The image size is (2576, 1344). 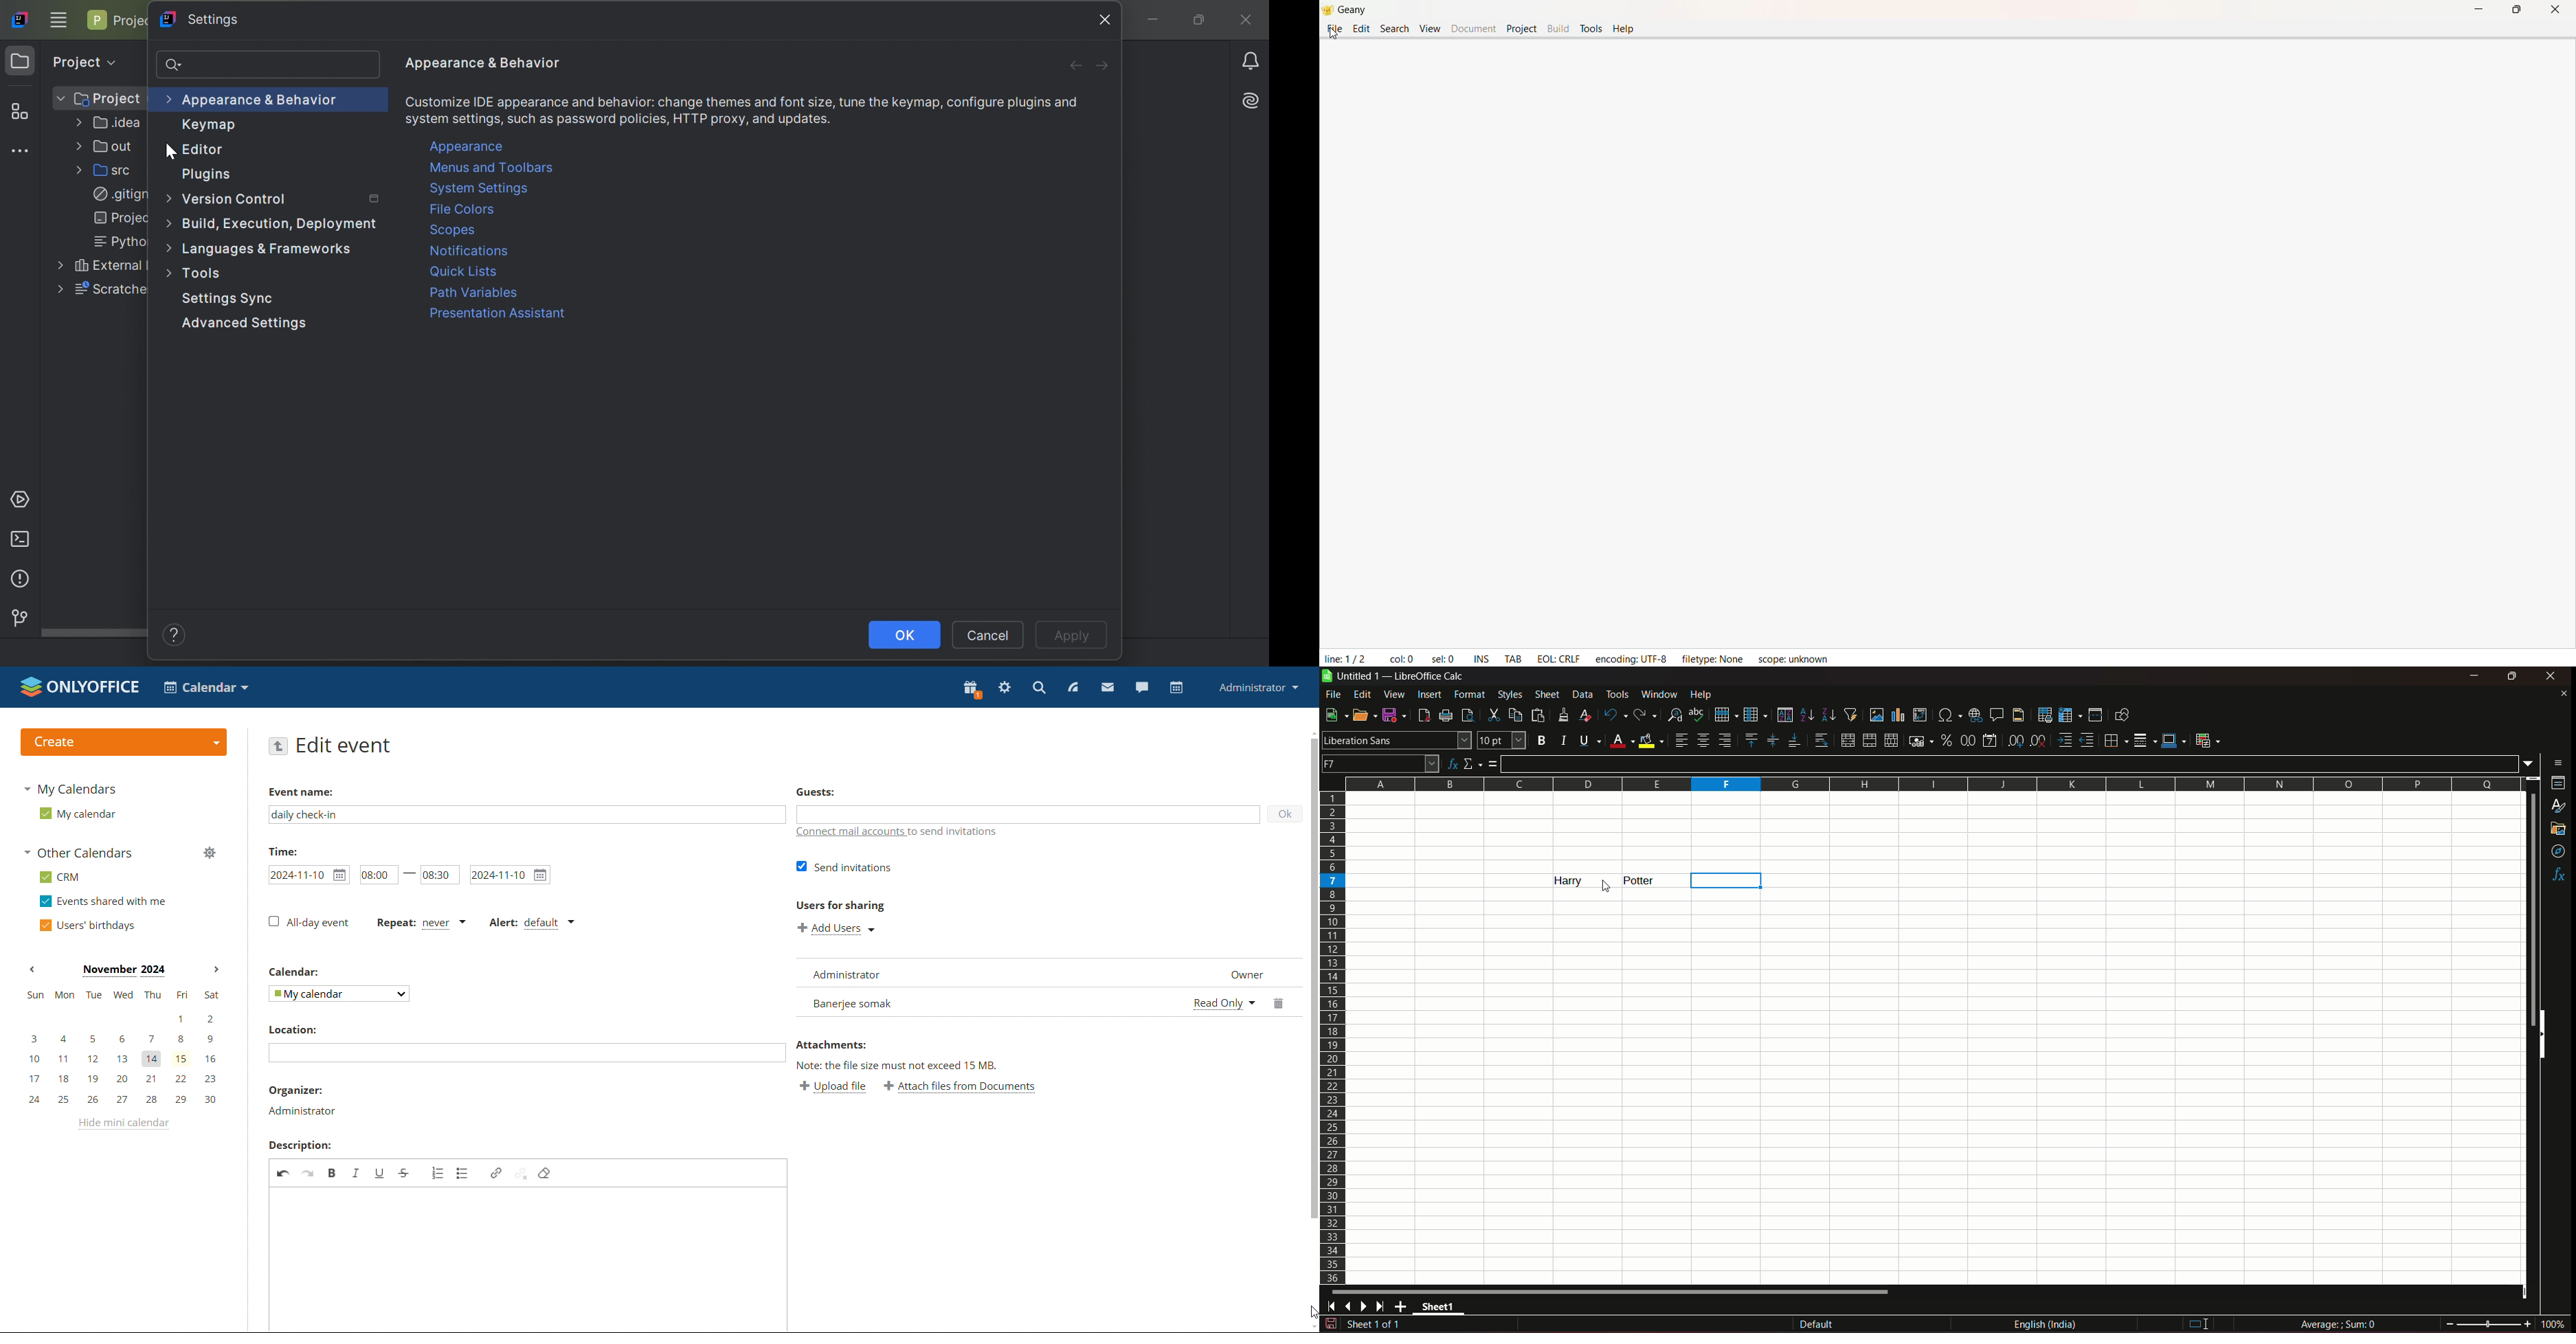 I want to click on insert comment, so click(x=1996, y=713).